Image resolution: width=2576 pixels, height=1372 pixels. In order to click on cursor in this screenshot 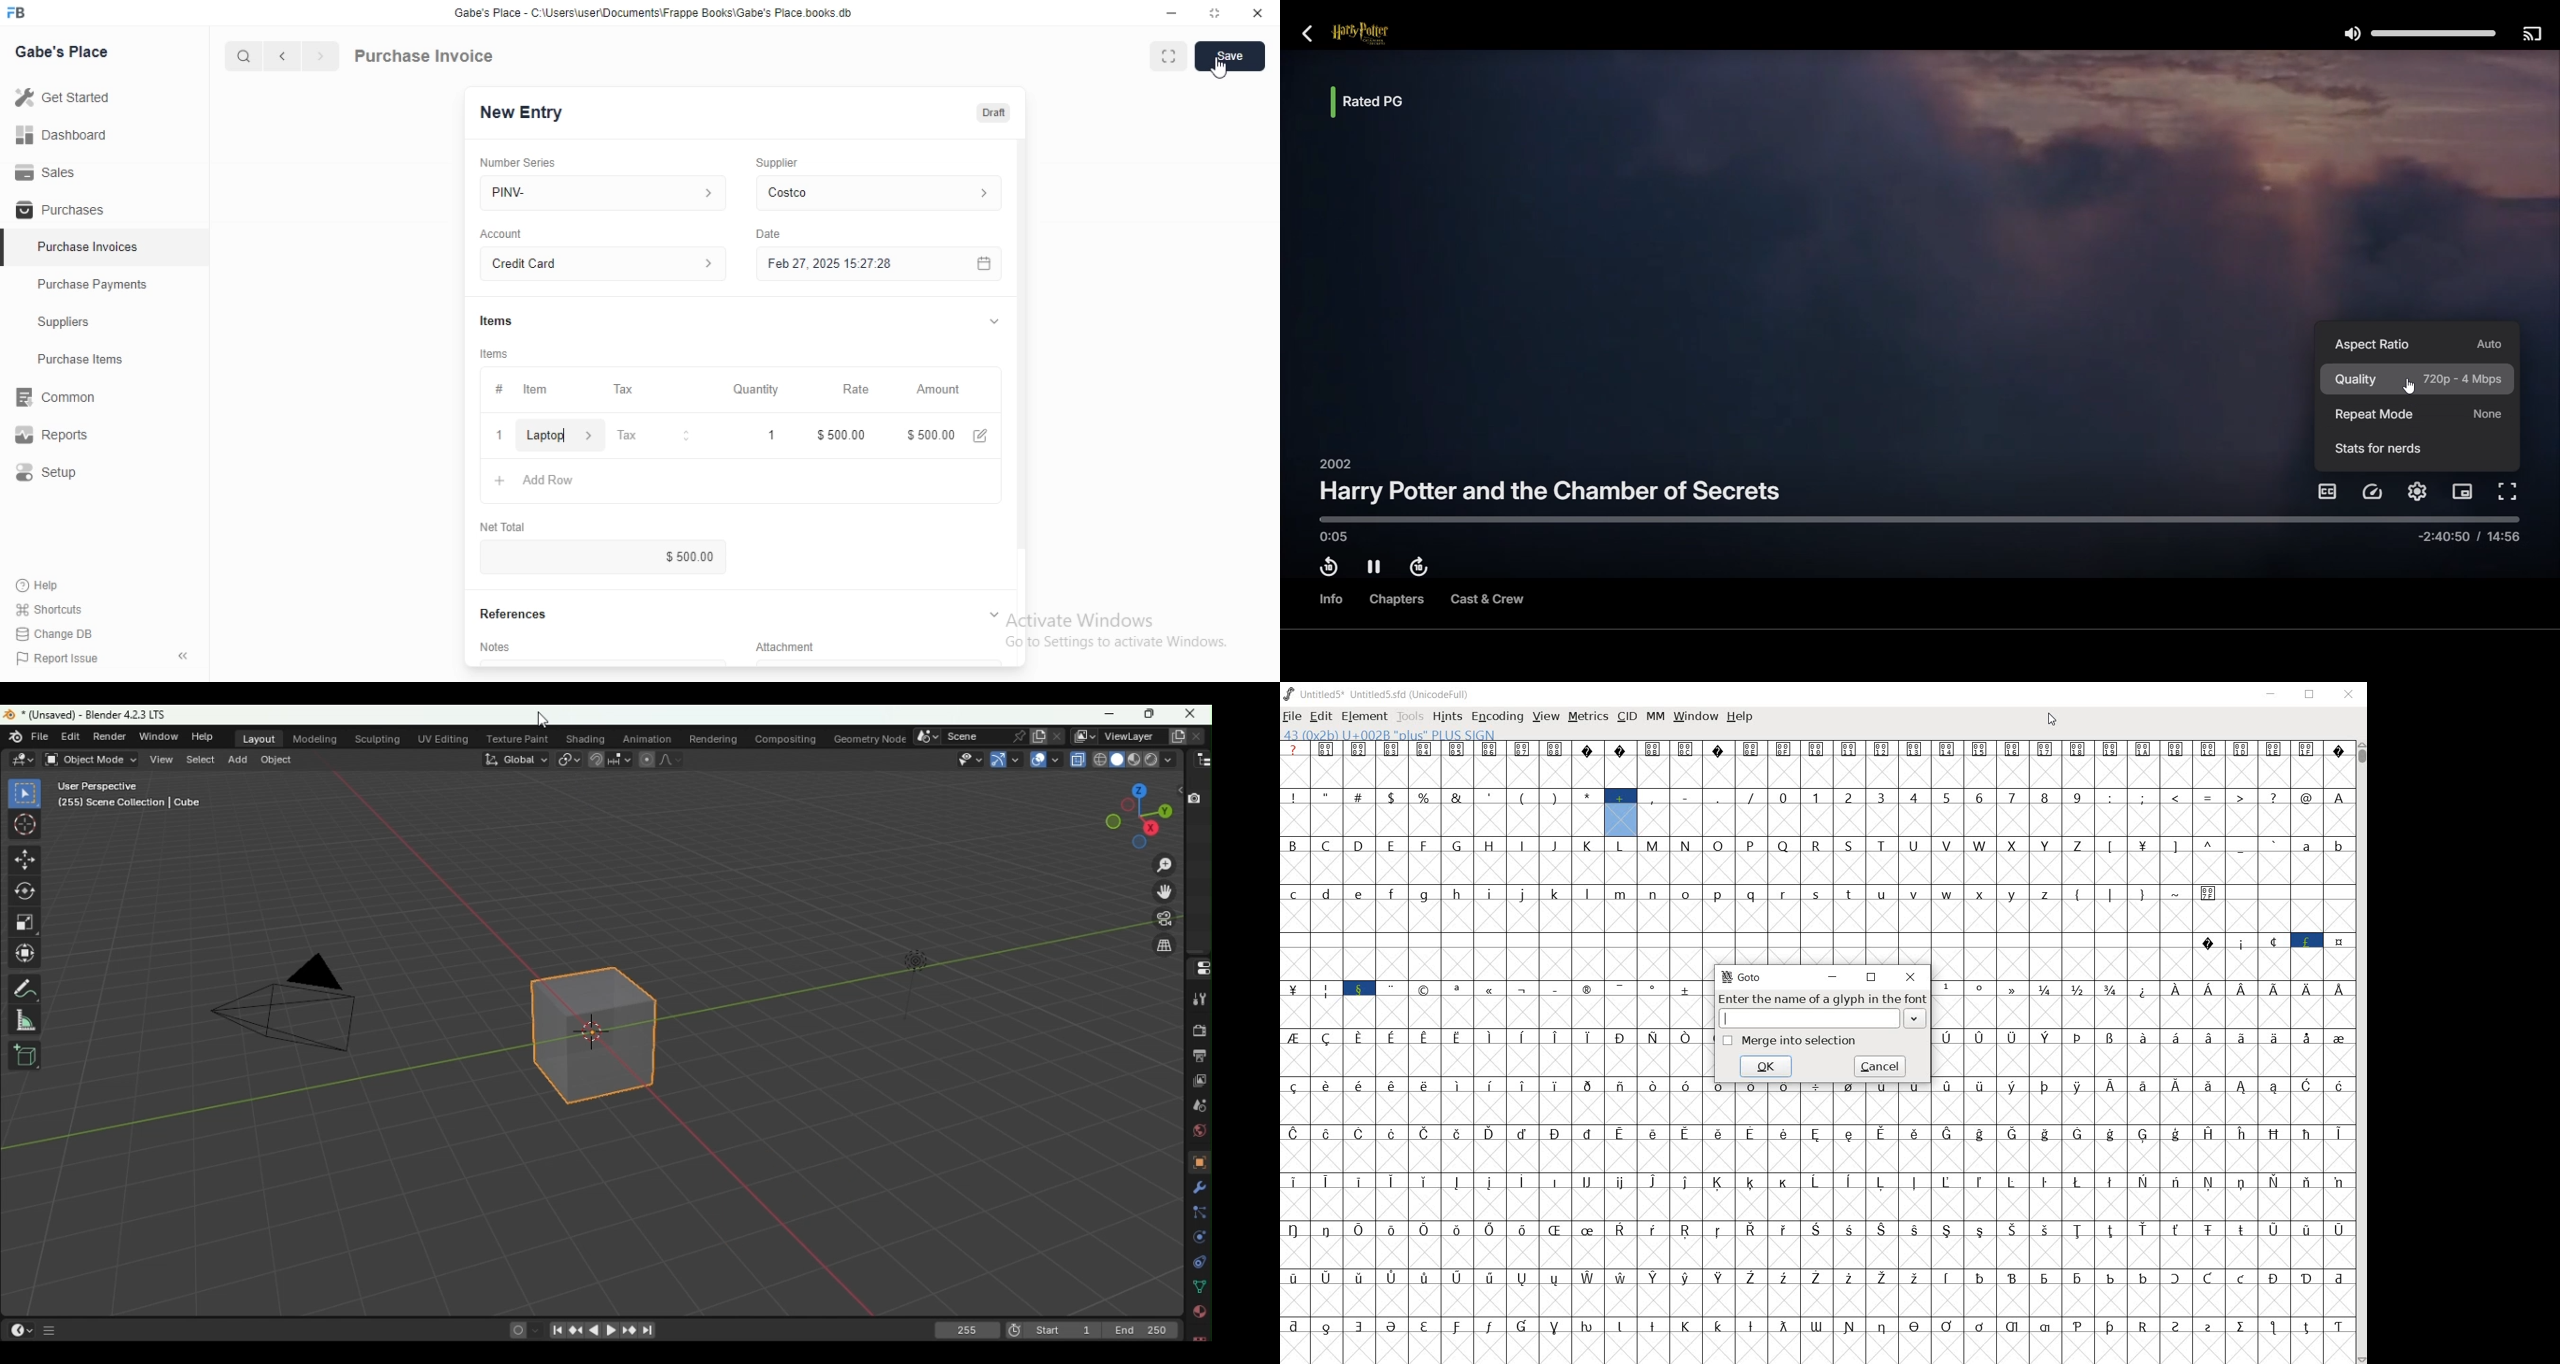, I will do `click(2409, 386)`.